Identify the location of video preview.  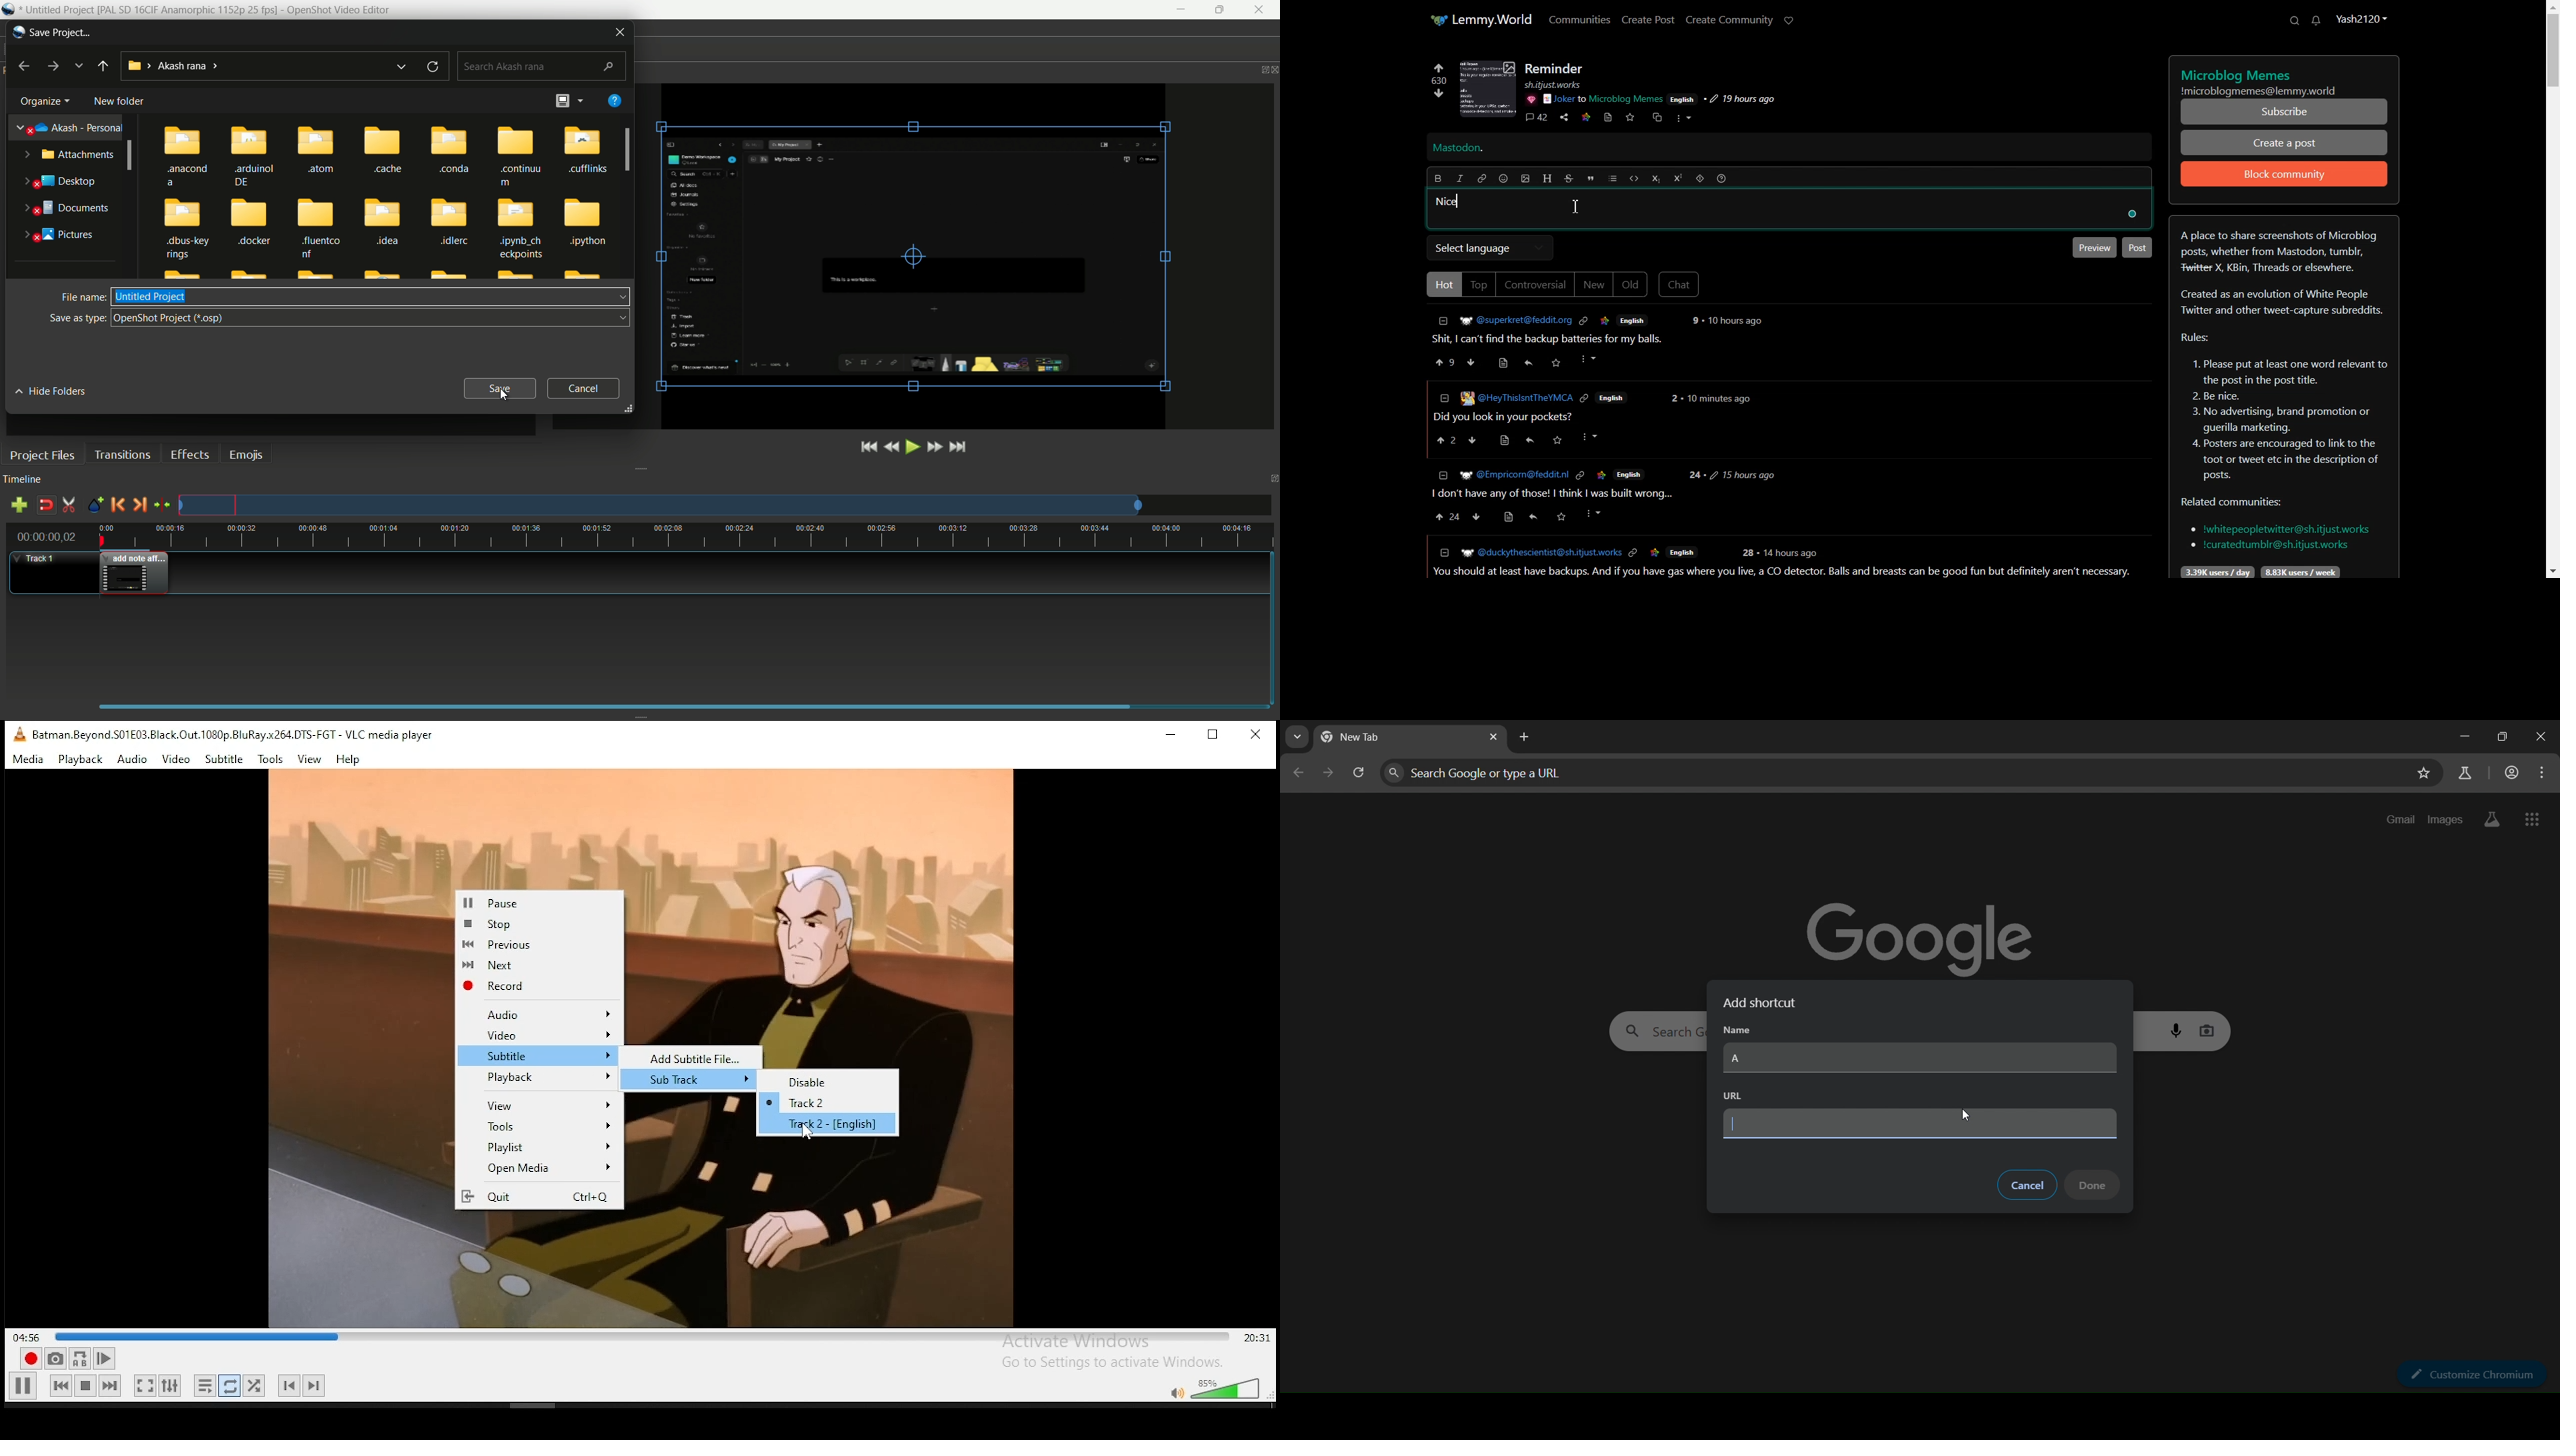
(911, 255).